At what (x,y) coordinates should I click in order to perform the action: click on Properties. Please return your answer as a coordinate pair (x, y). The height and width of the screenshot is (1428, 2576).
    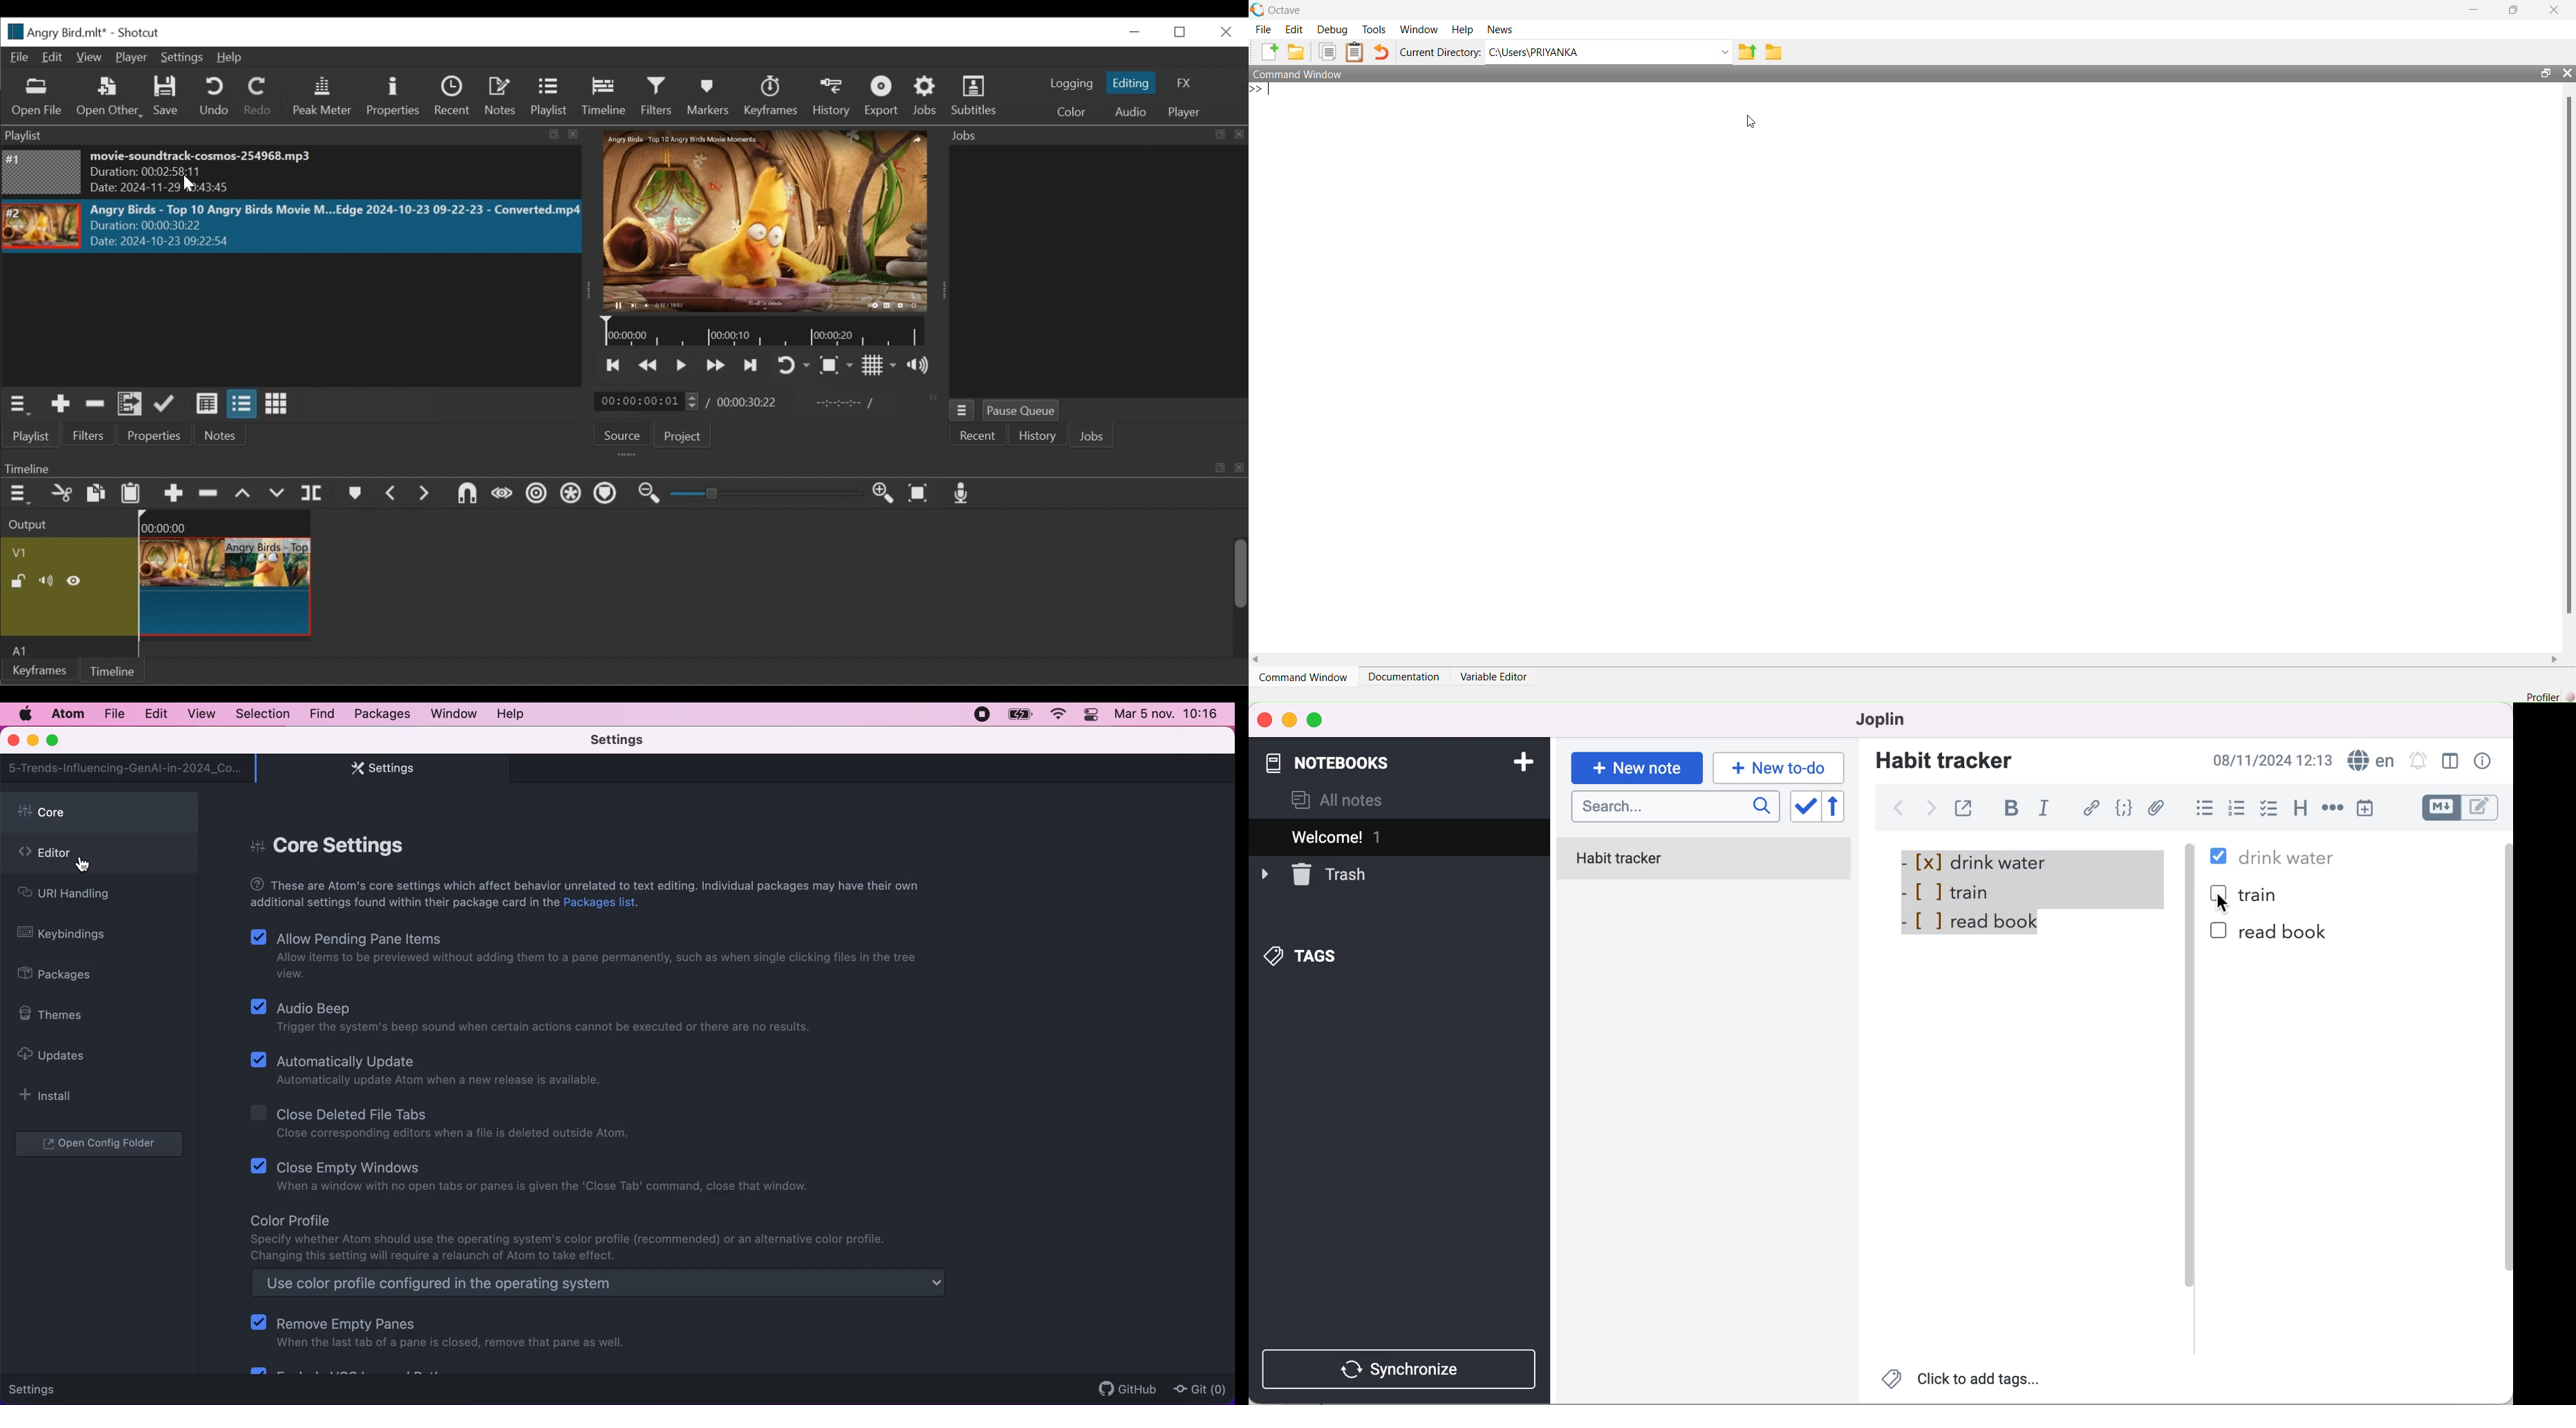
    Looking at the image, I should click on (157, 436).